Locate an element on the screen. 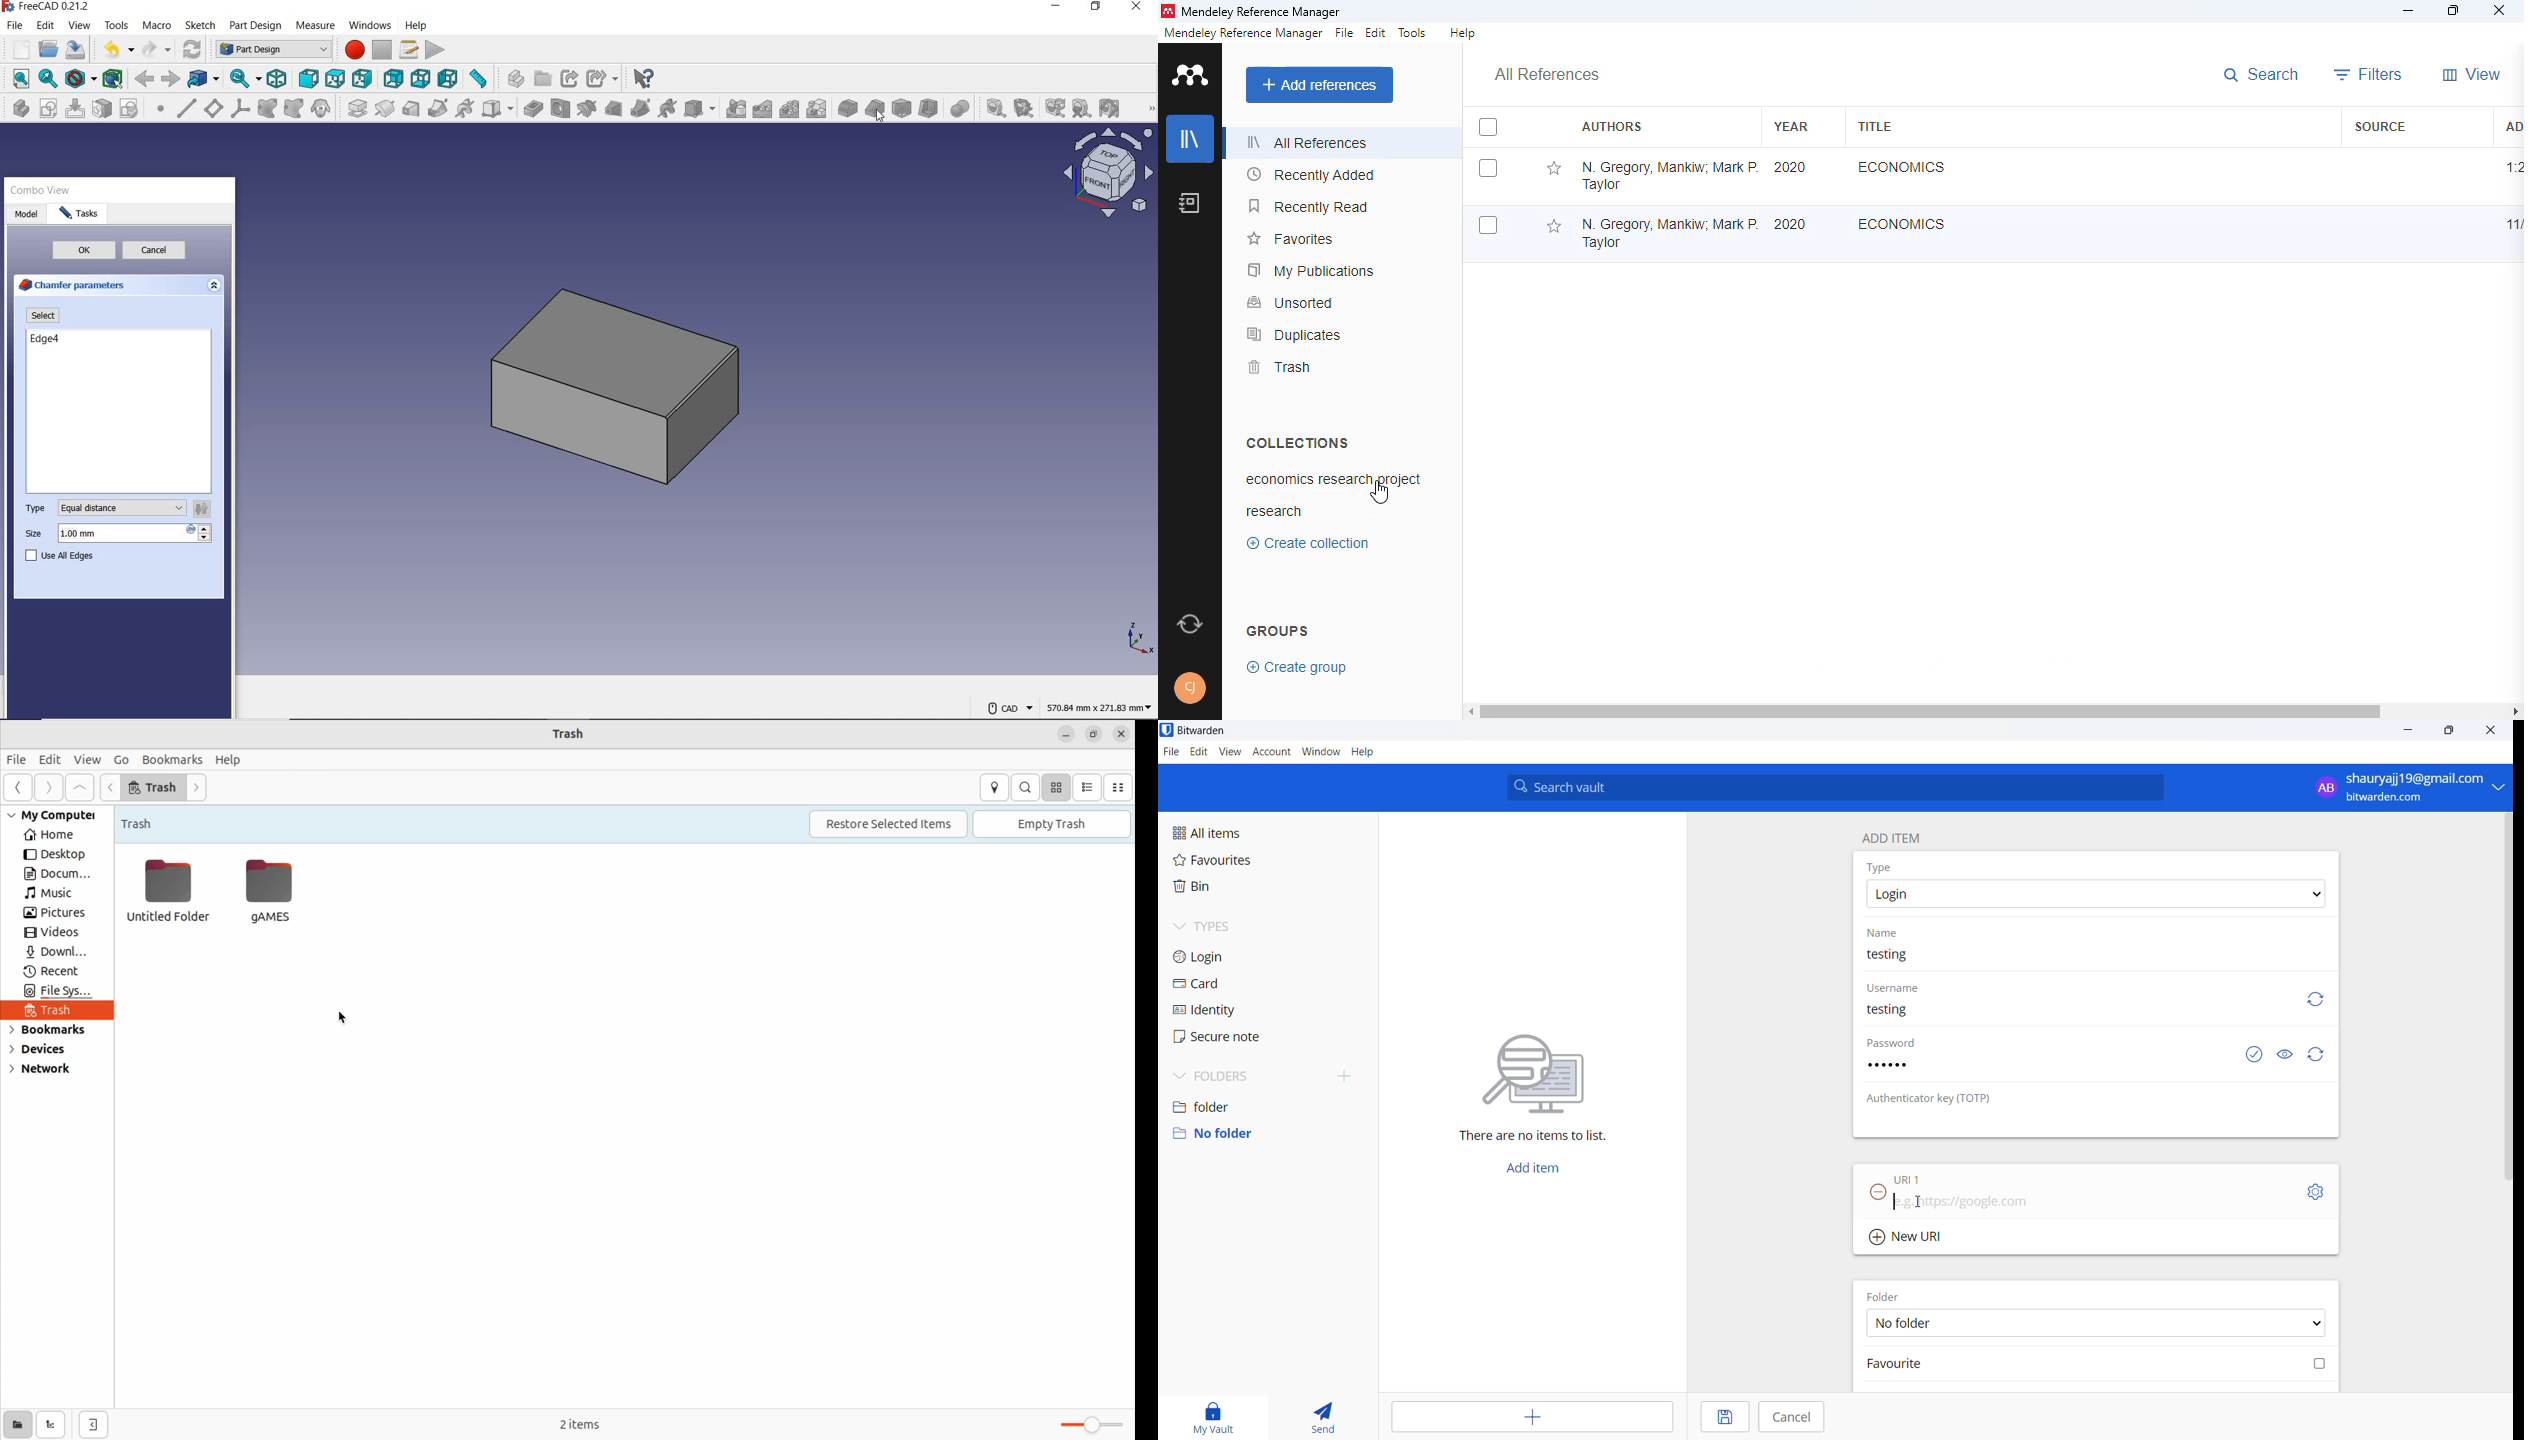 The width and height of the screenshot is (2548, 1456). URL 1 is located at coordinates (1933, 1178).